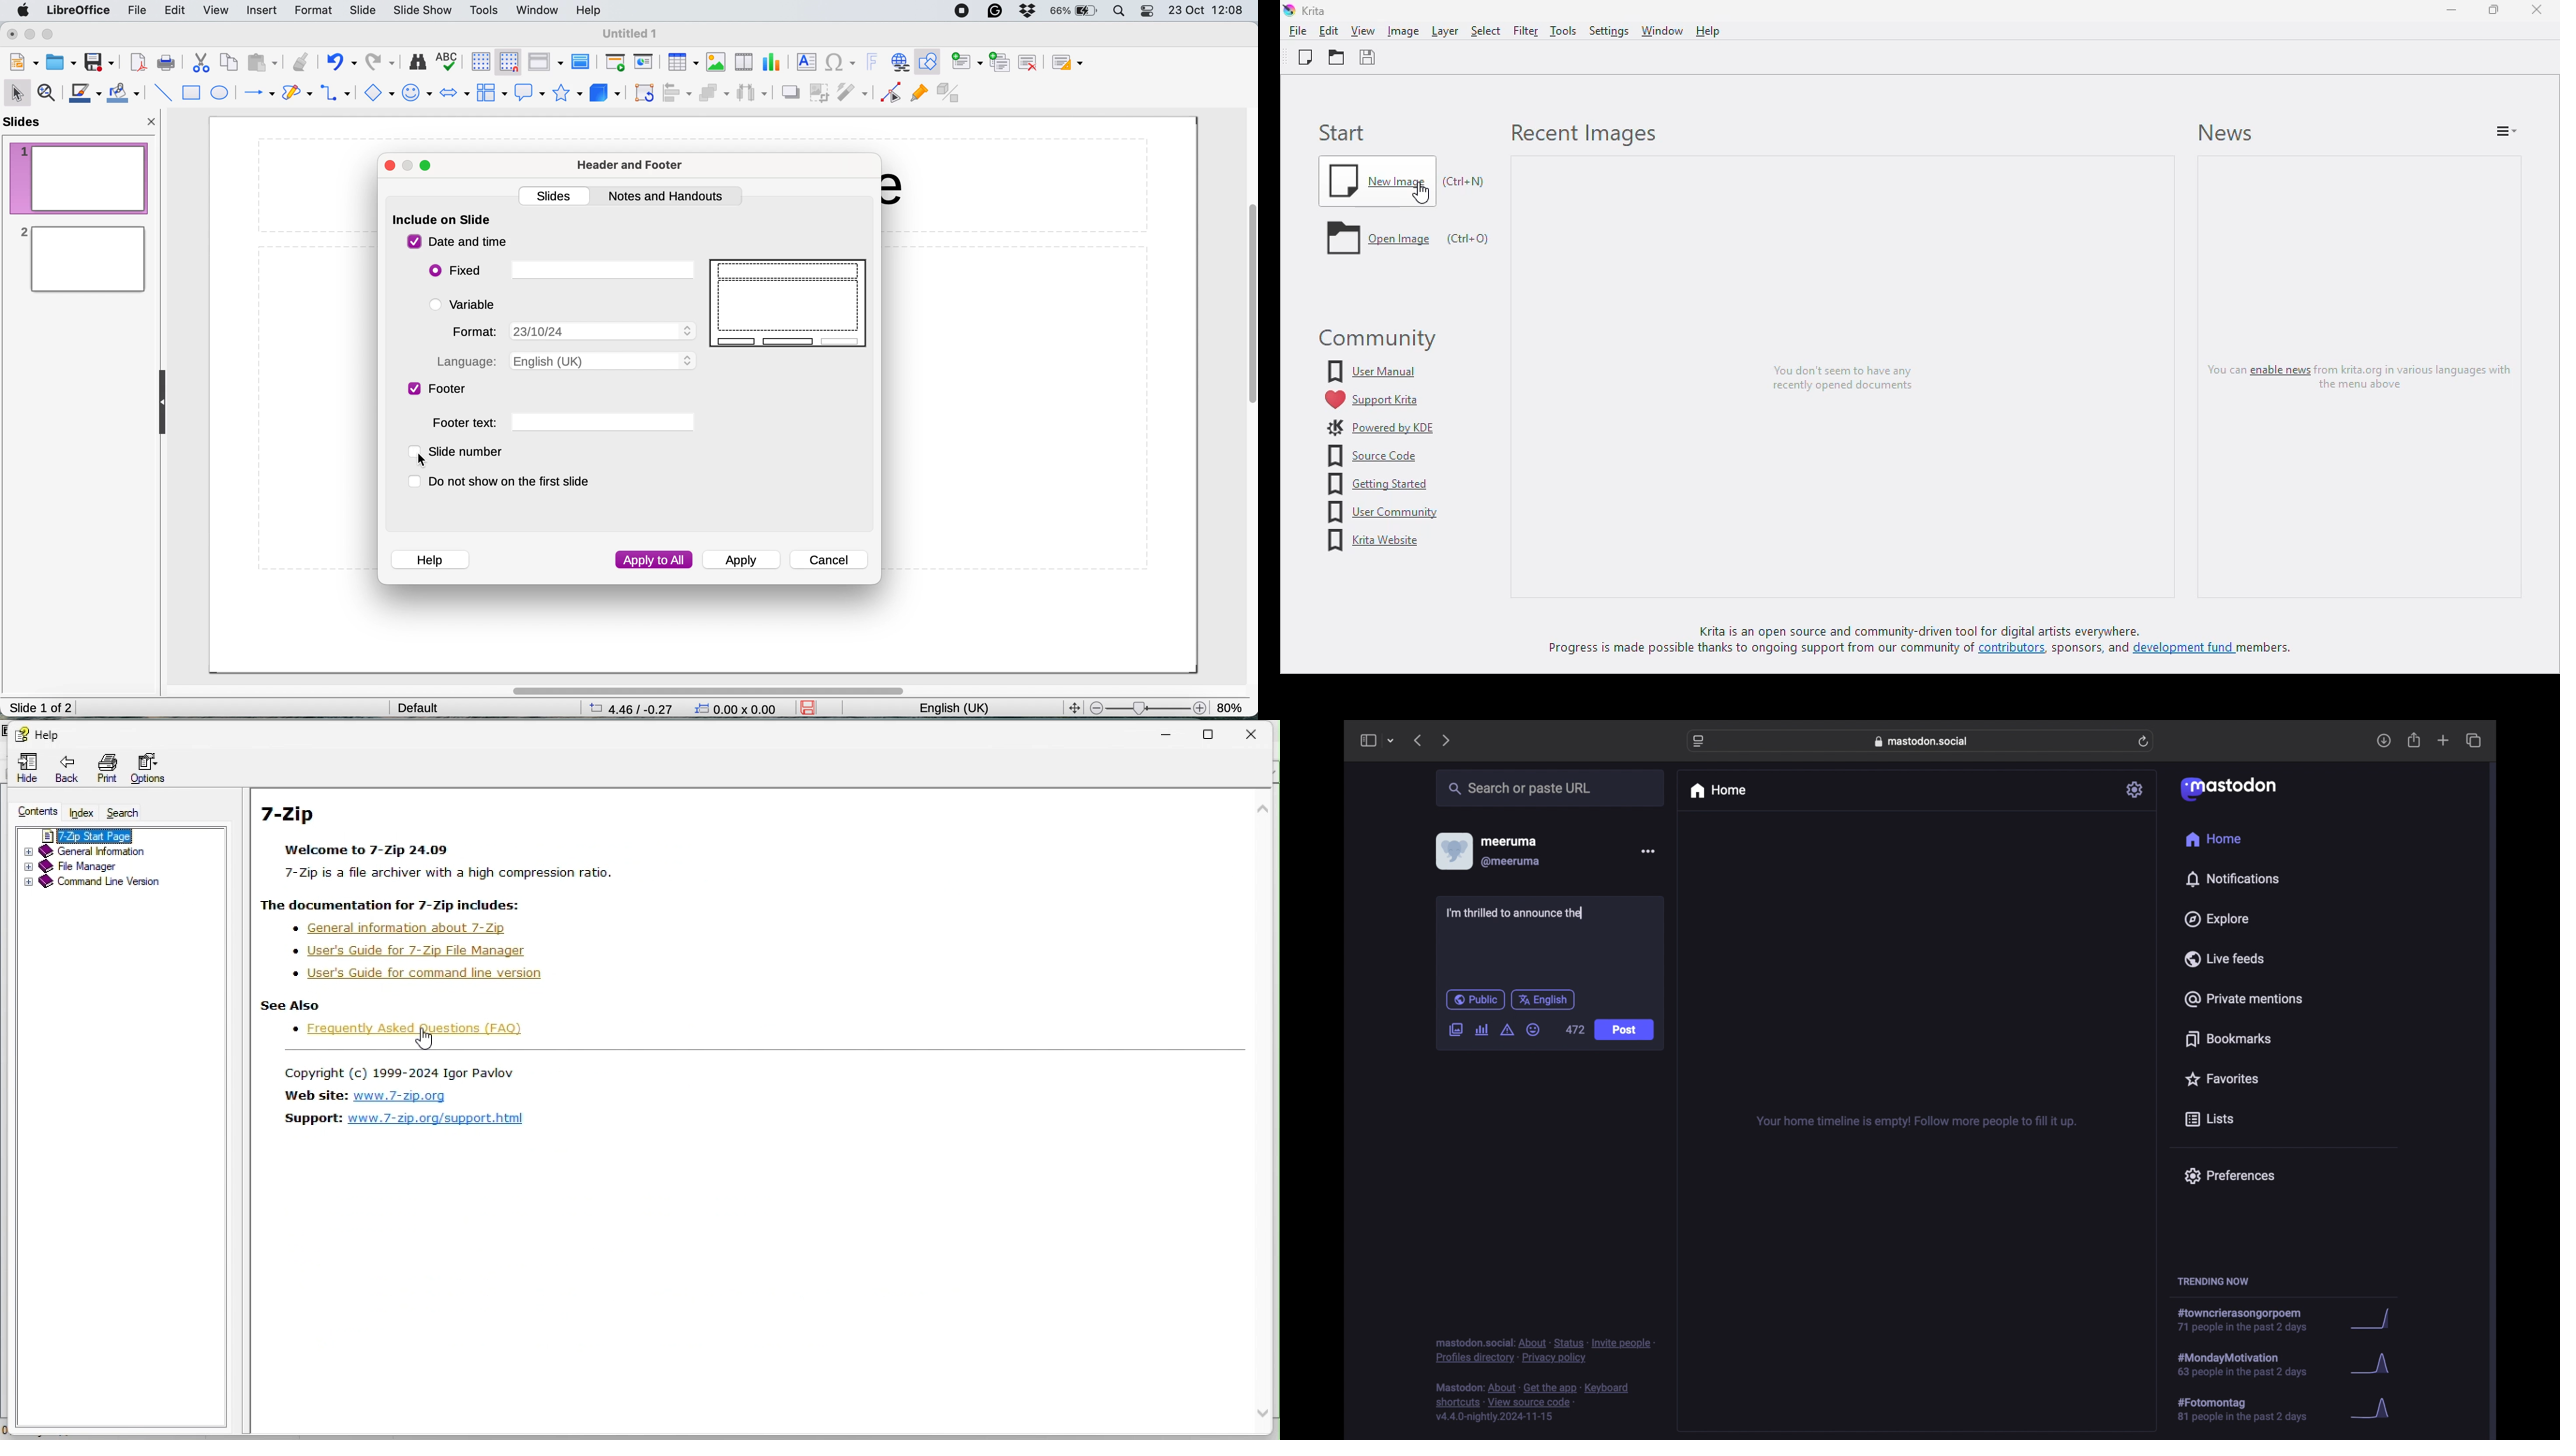 Image resolution: width=2576 pixels, height=1456 pixels. What do you see at coordinates (1364, 31) in the screenshot?
I see `view` at bounding box center [1364, 31].